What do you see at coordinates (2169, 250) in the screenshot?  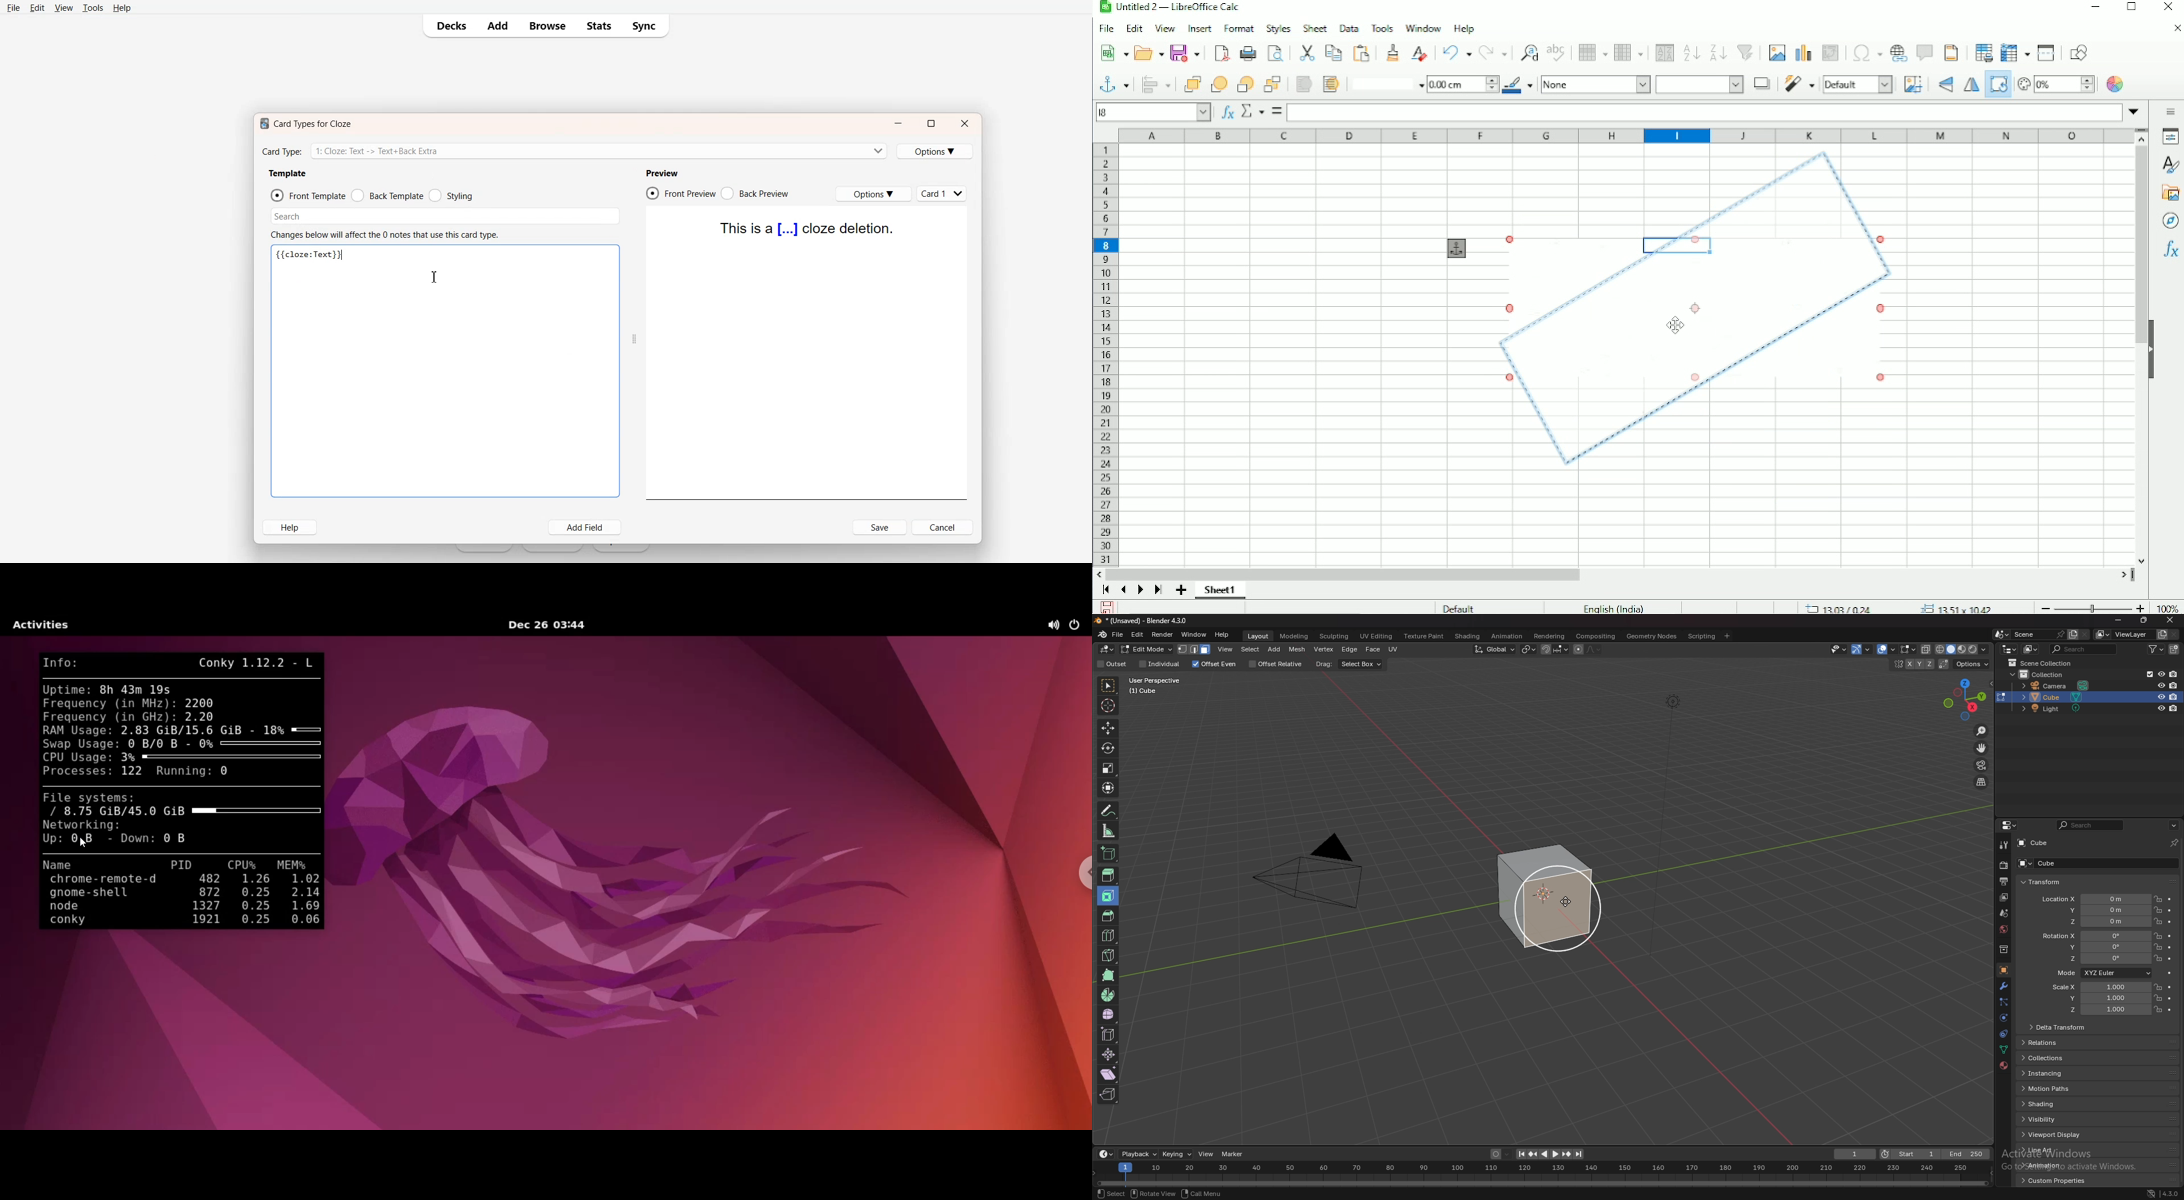 I see `Functions` at bounding box center [2169, 250].